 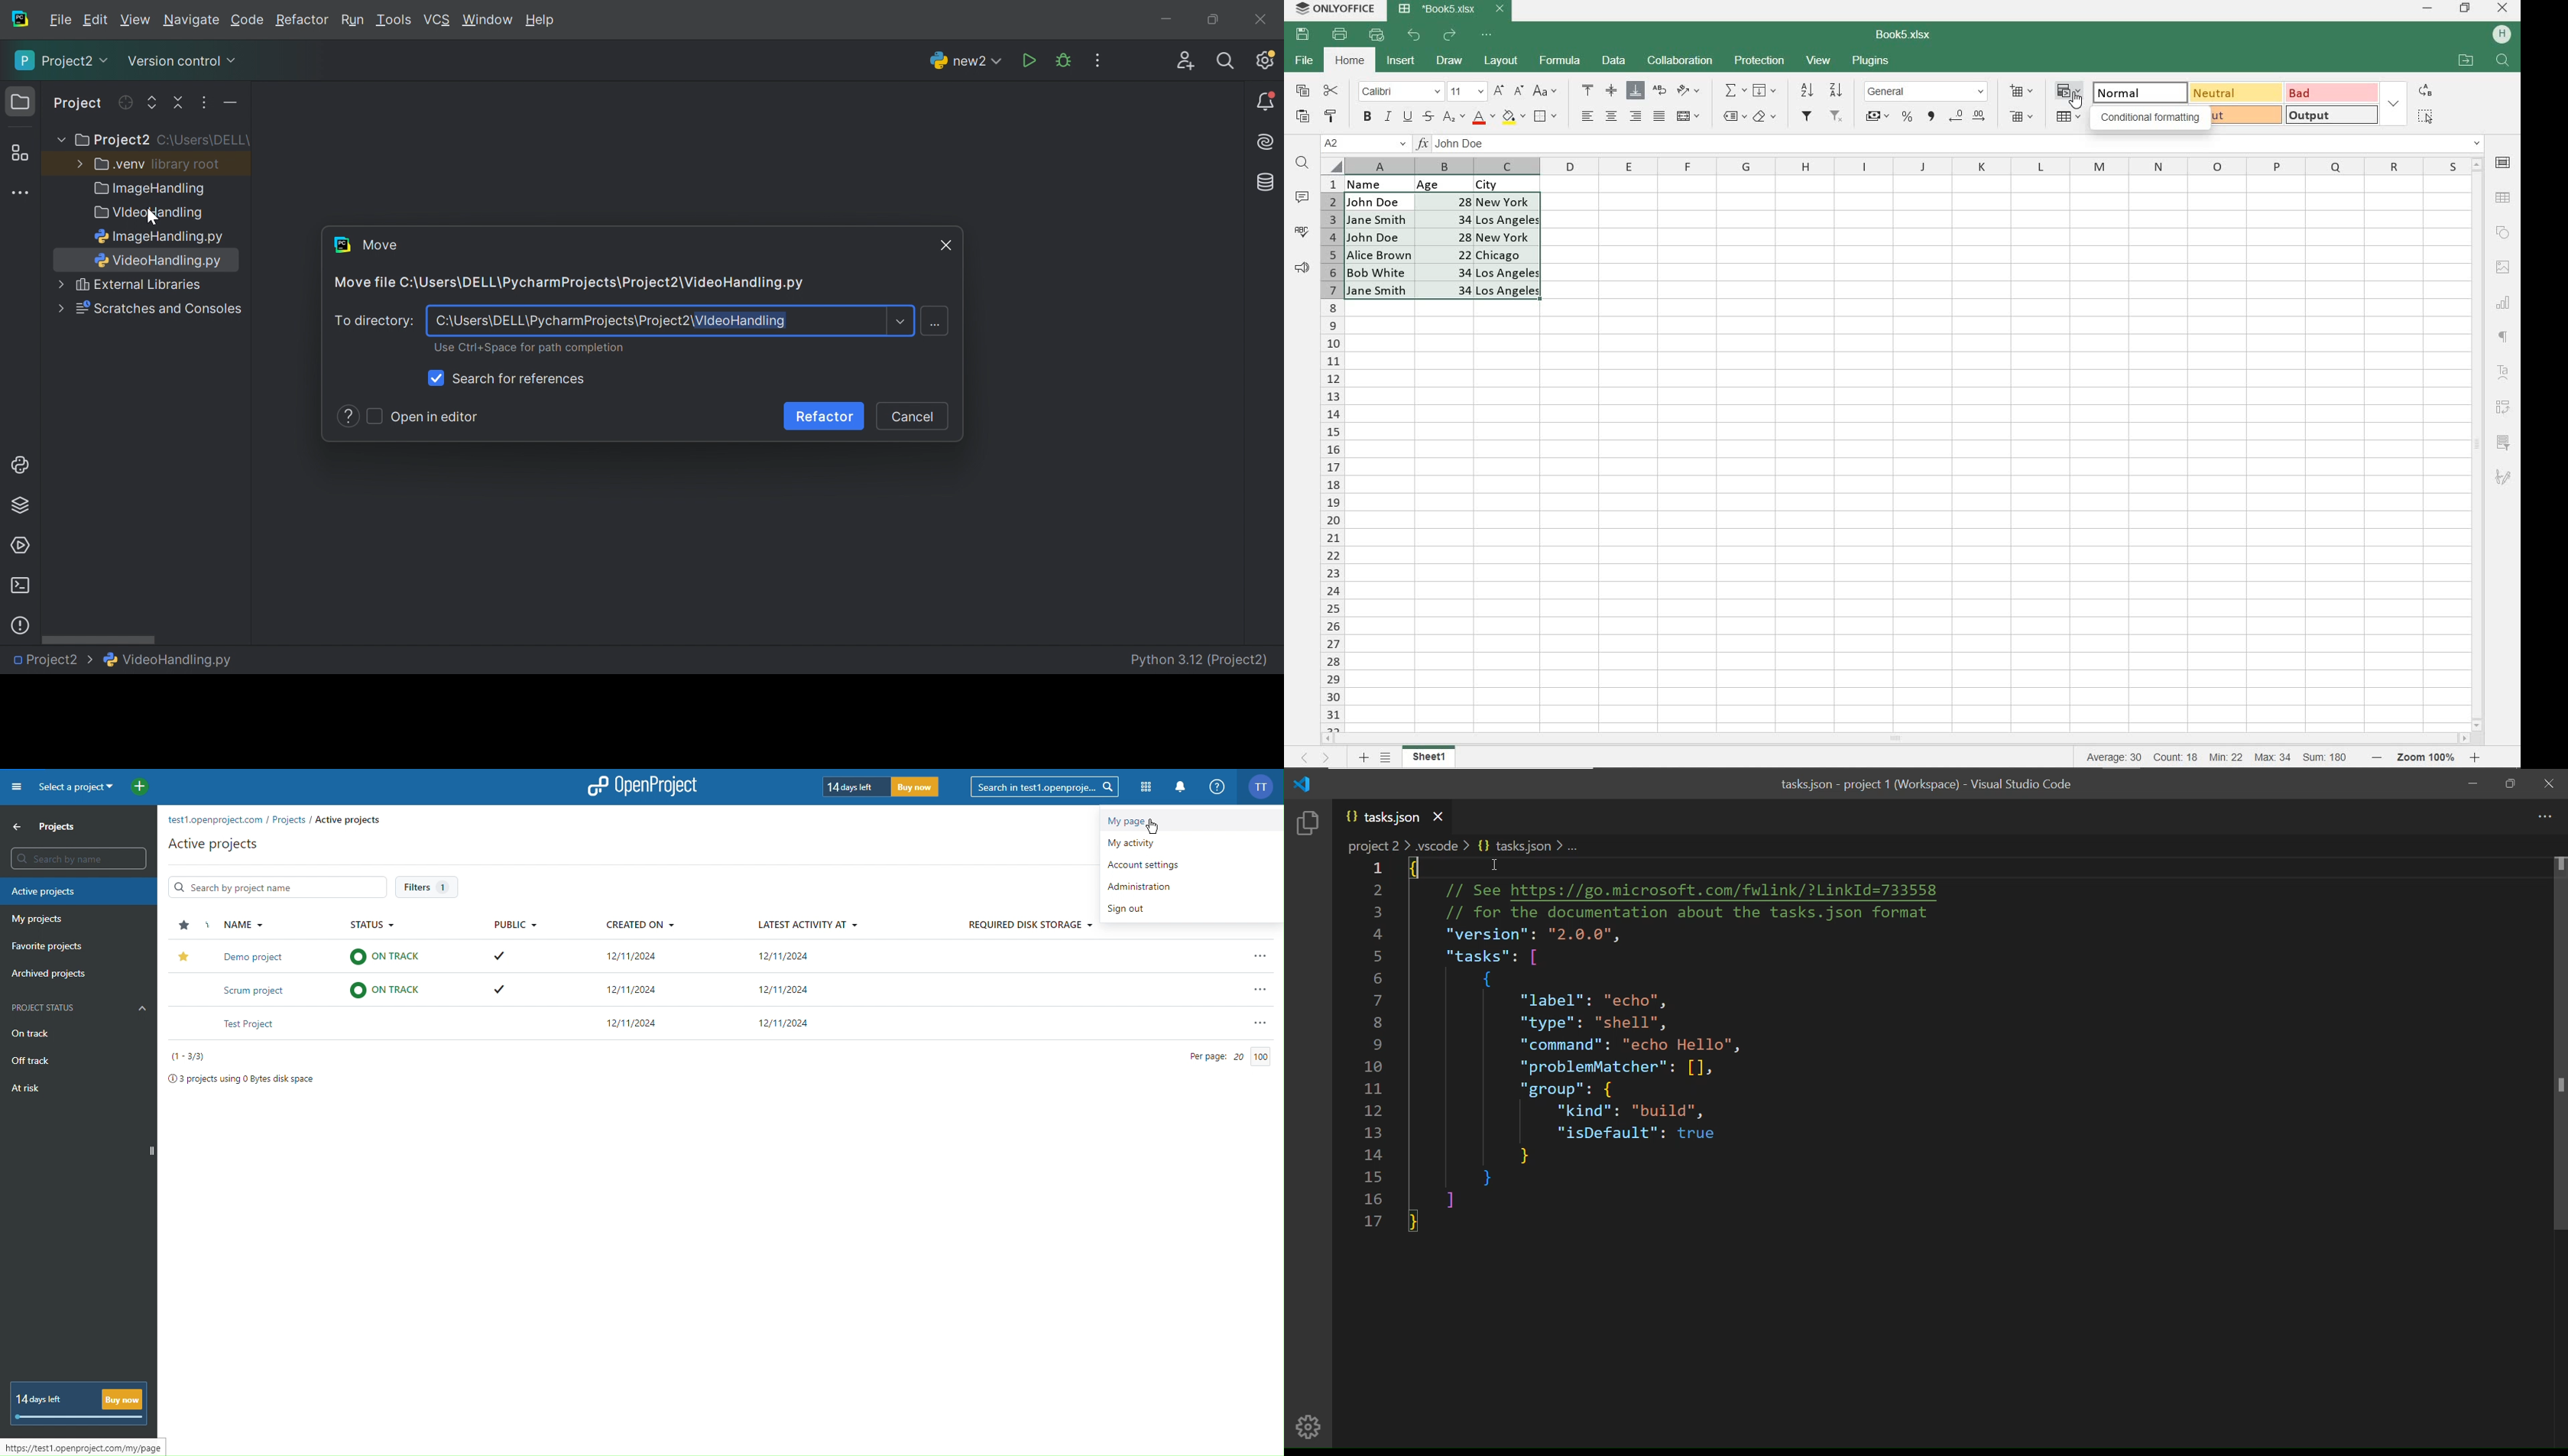 What do you see at coordinates (2272, 757) in the screenshot?
I see `max` at bounding box center [2272, 757].